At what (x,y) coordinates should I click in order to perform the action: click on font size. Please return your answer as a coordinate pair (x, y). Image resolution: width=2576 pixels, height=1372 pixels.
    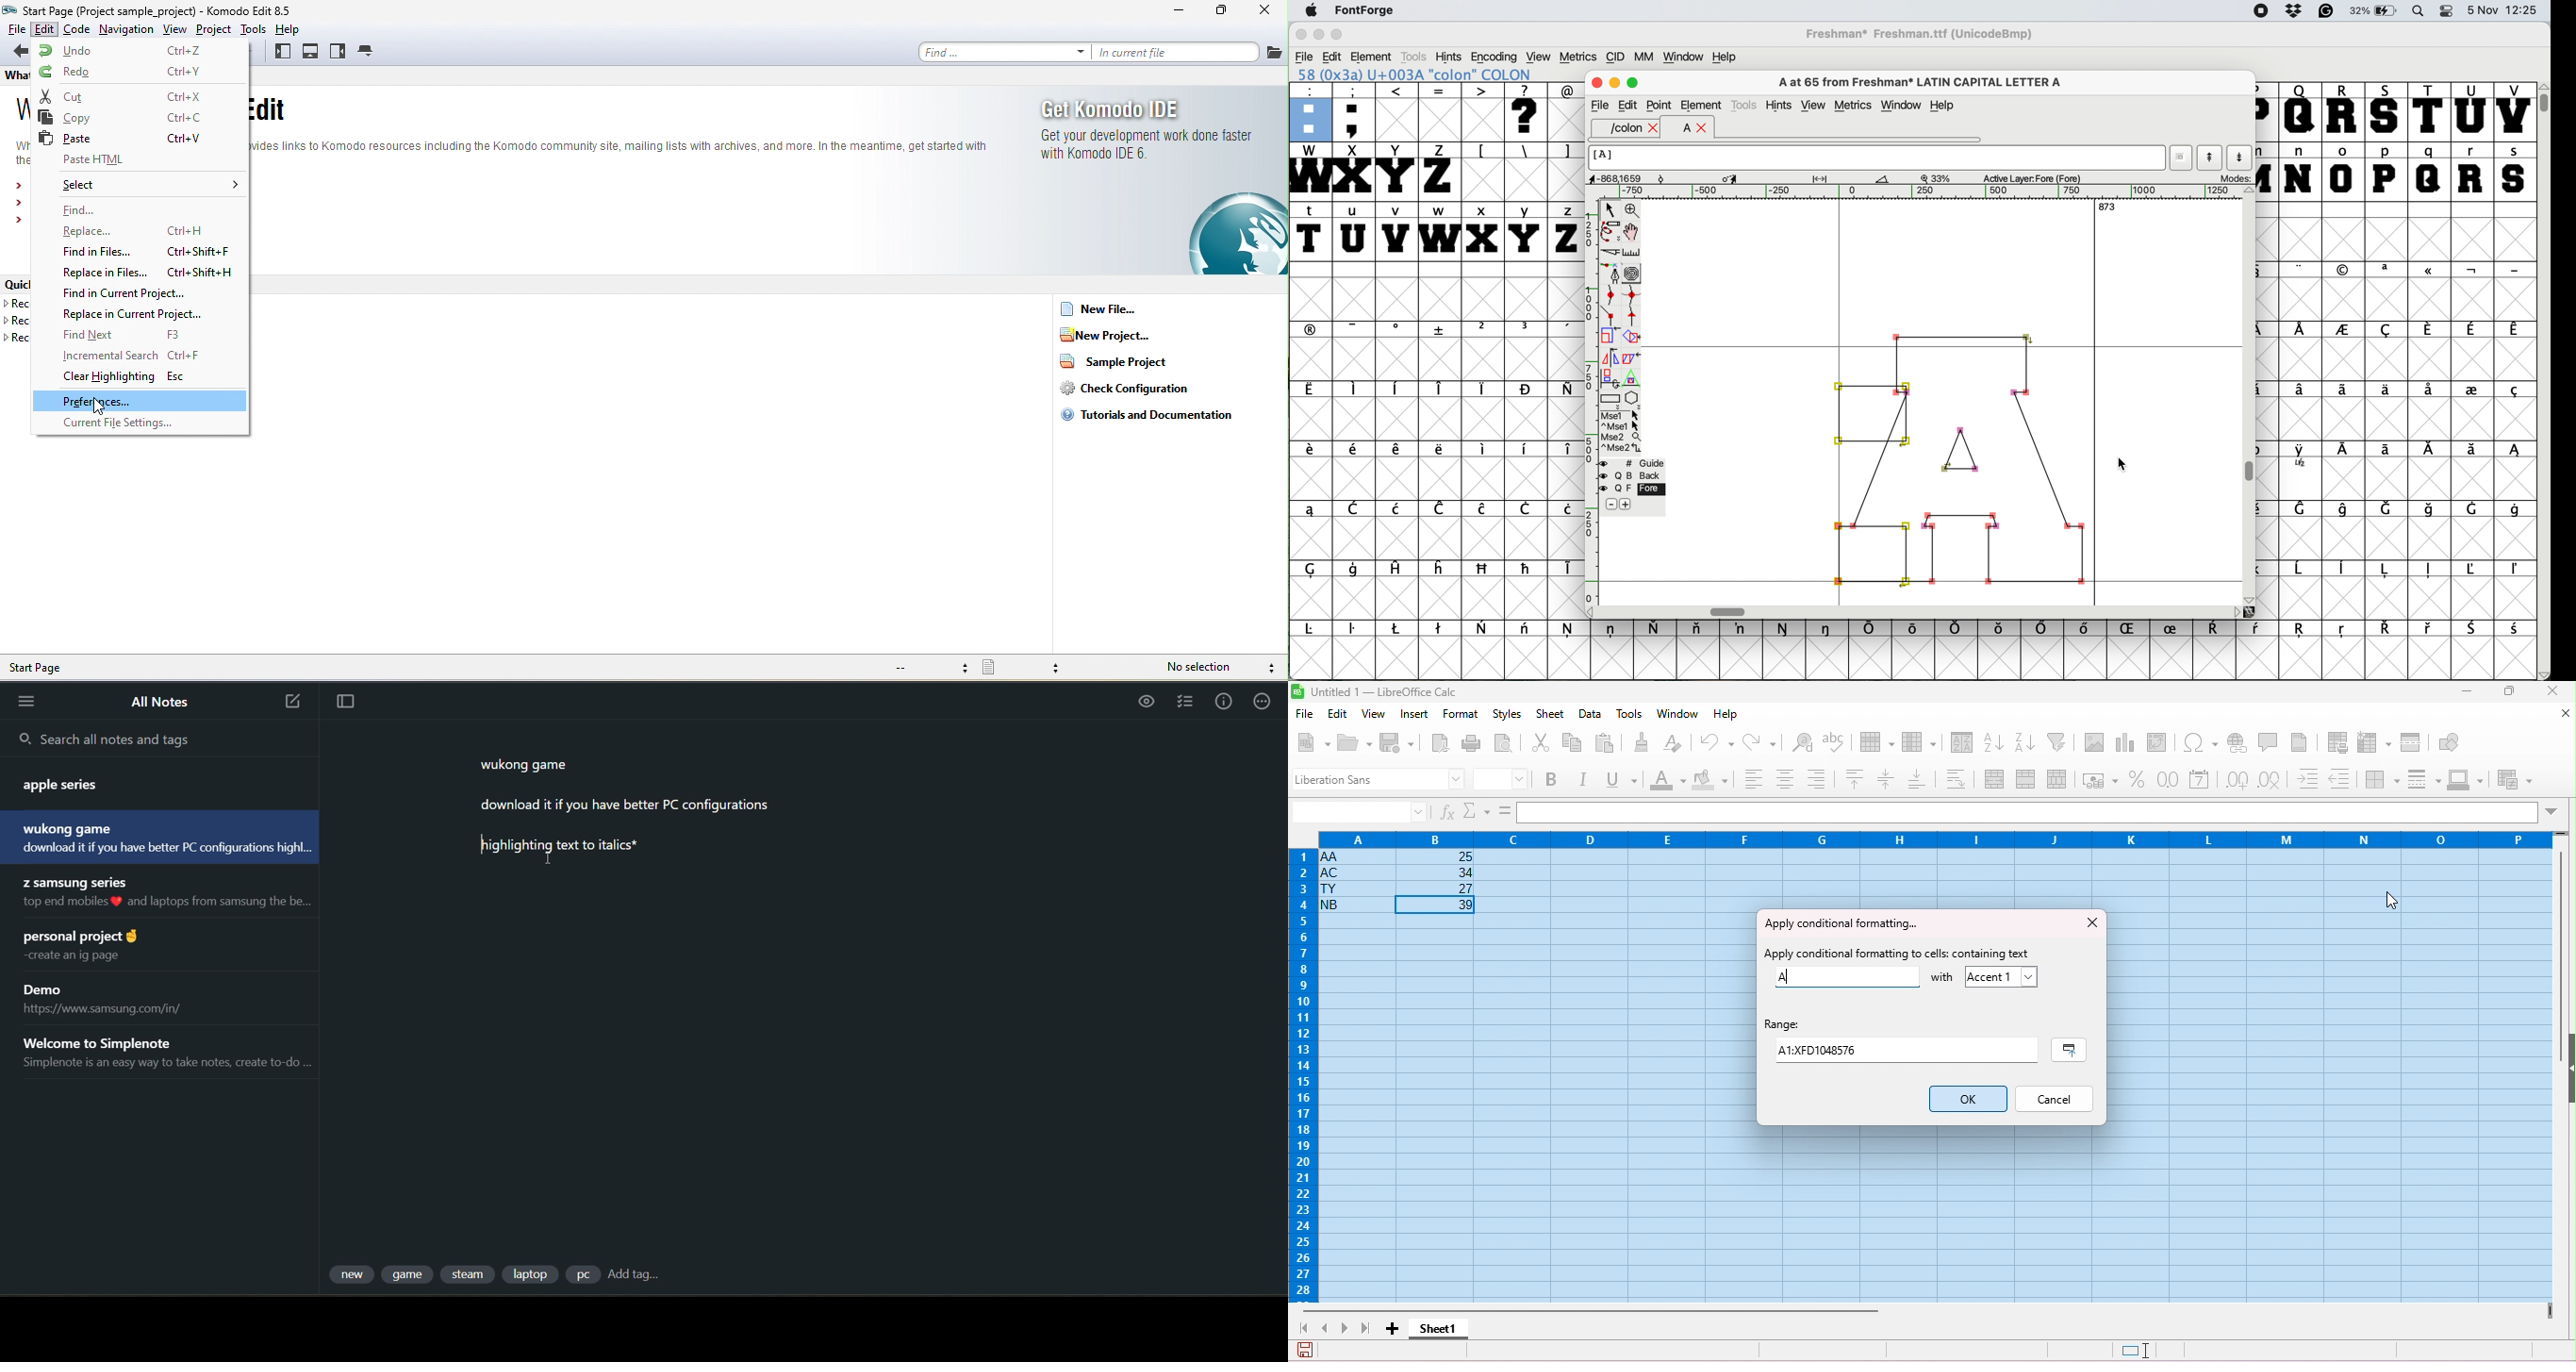
    Looking at the image, I should click on (1501, 779).